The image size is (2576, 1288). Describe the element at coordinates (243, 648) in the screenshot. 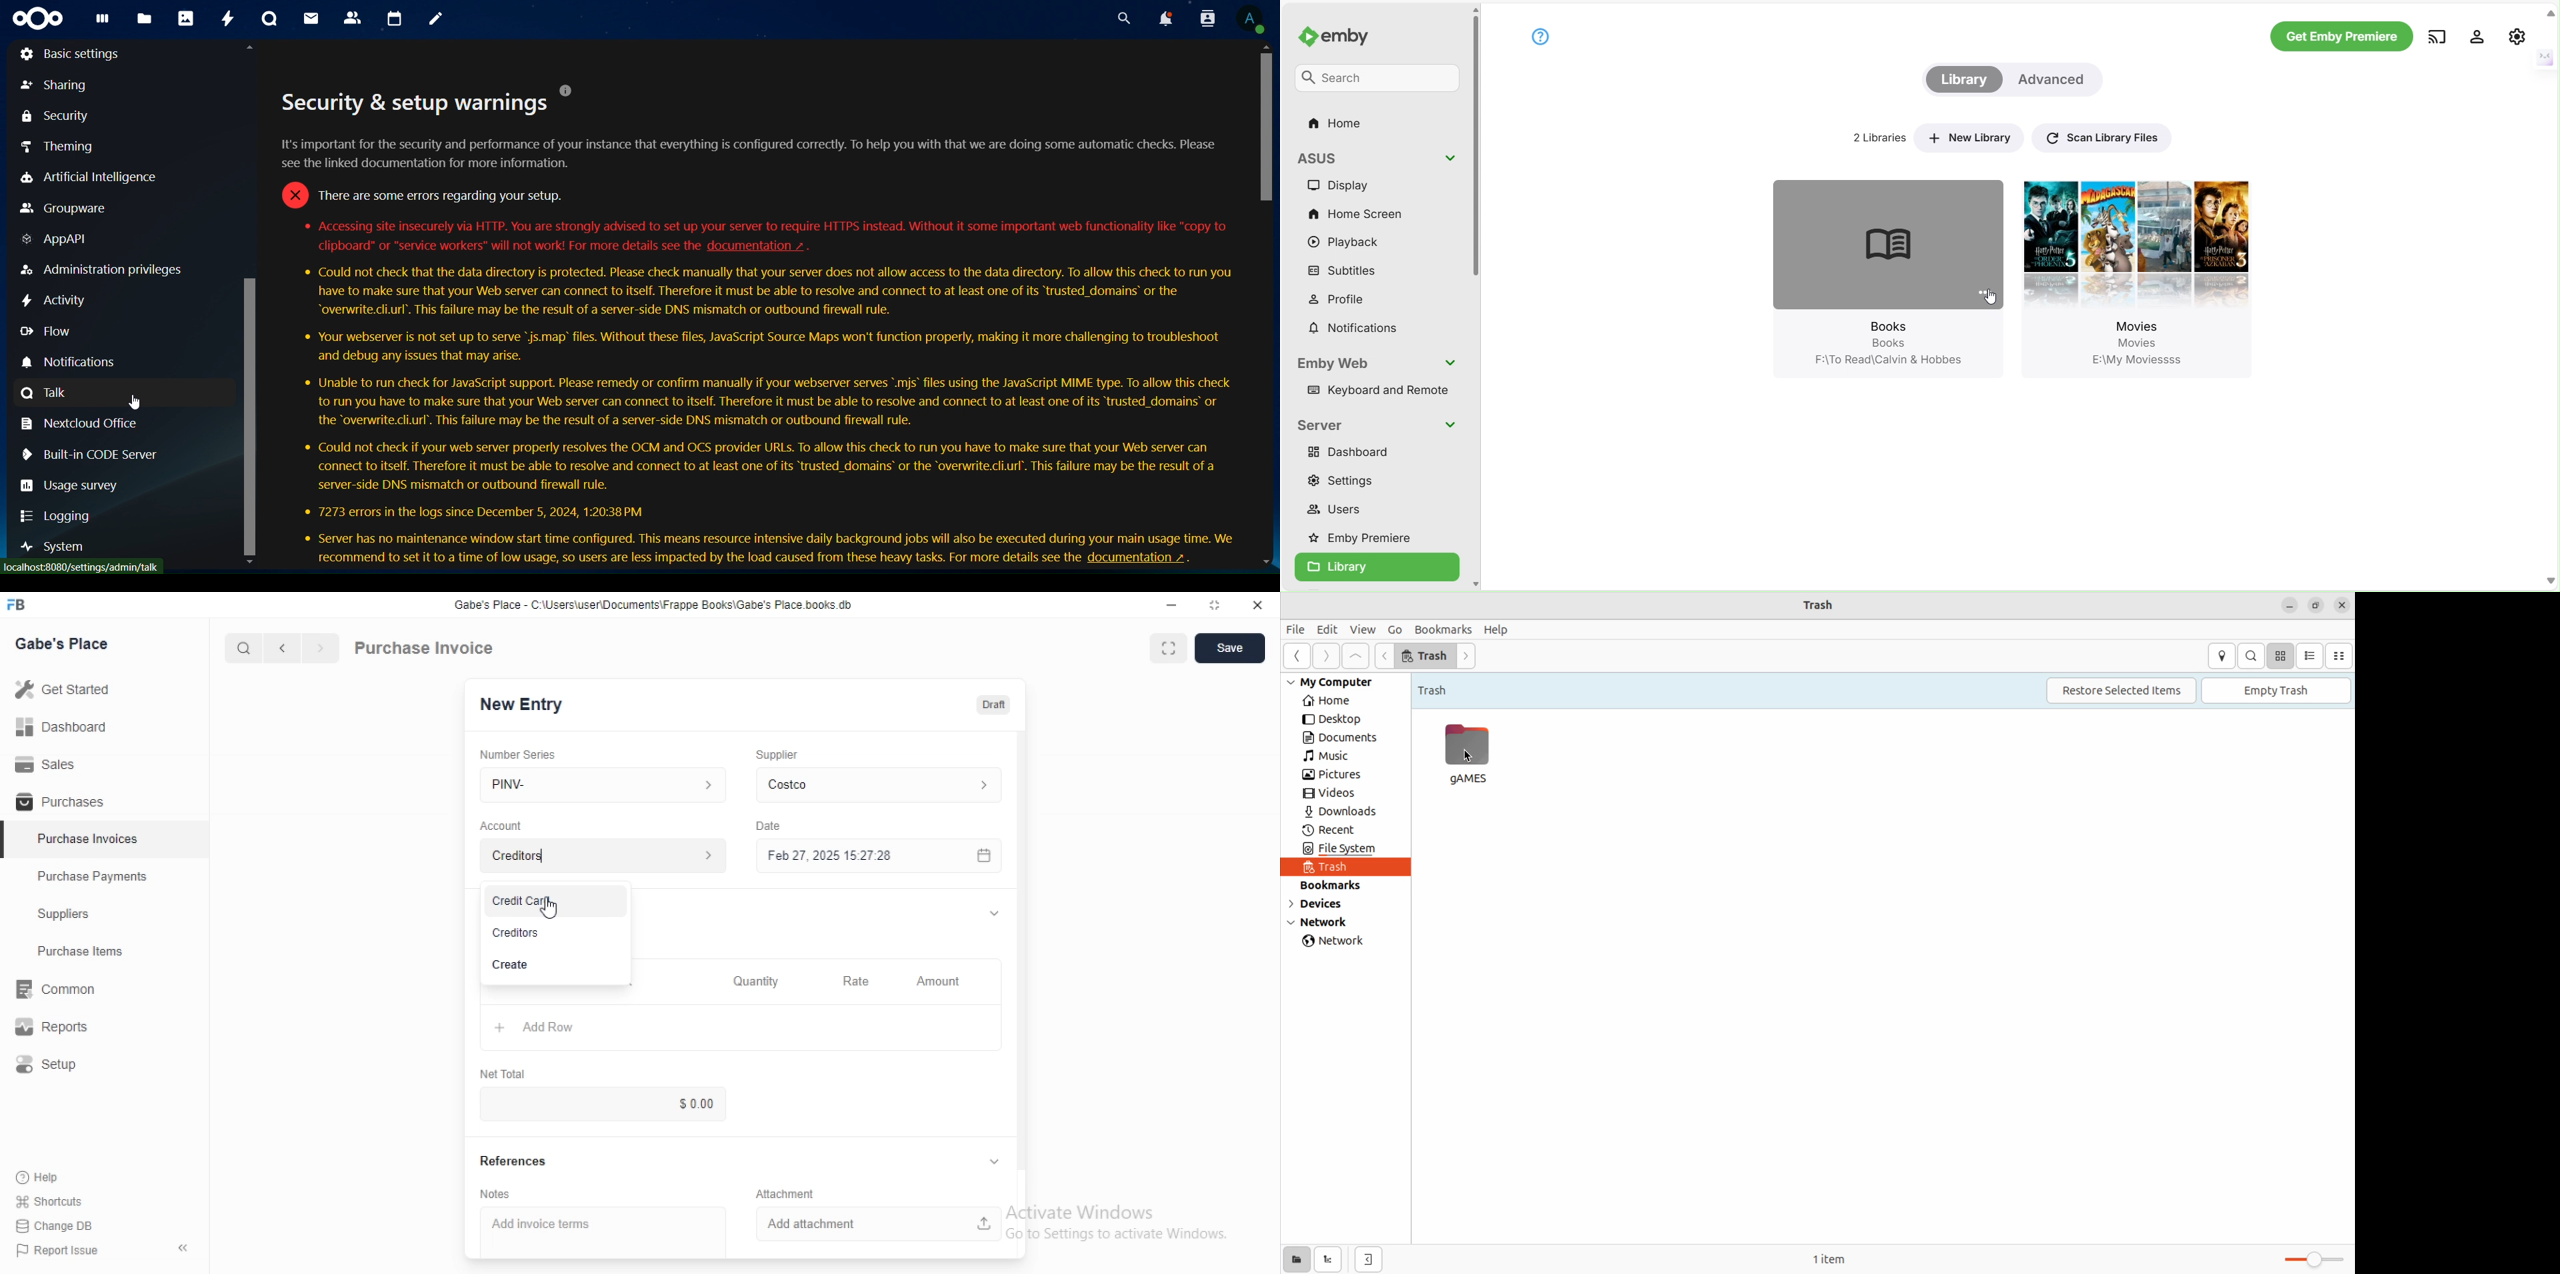

I see `Search` at that location.